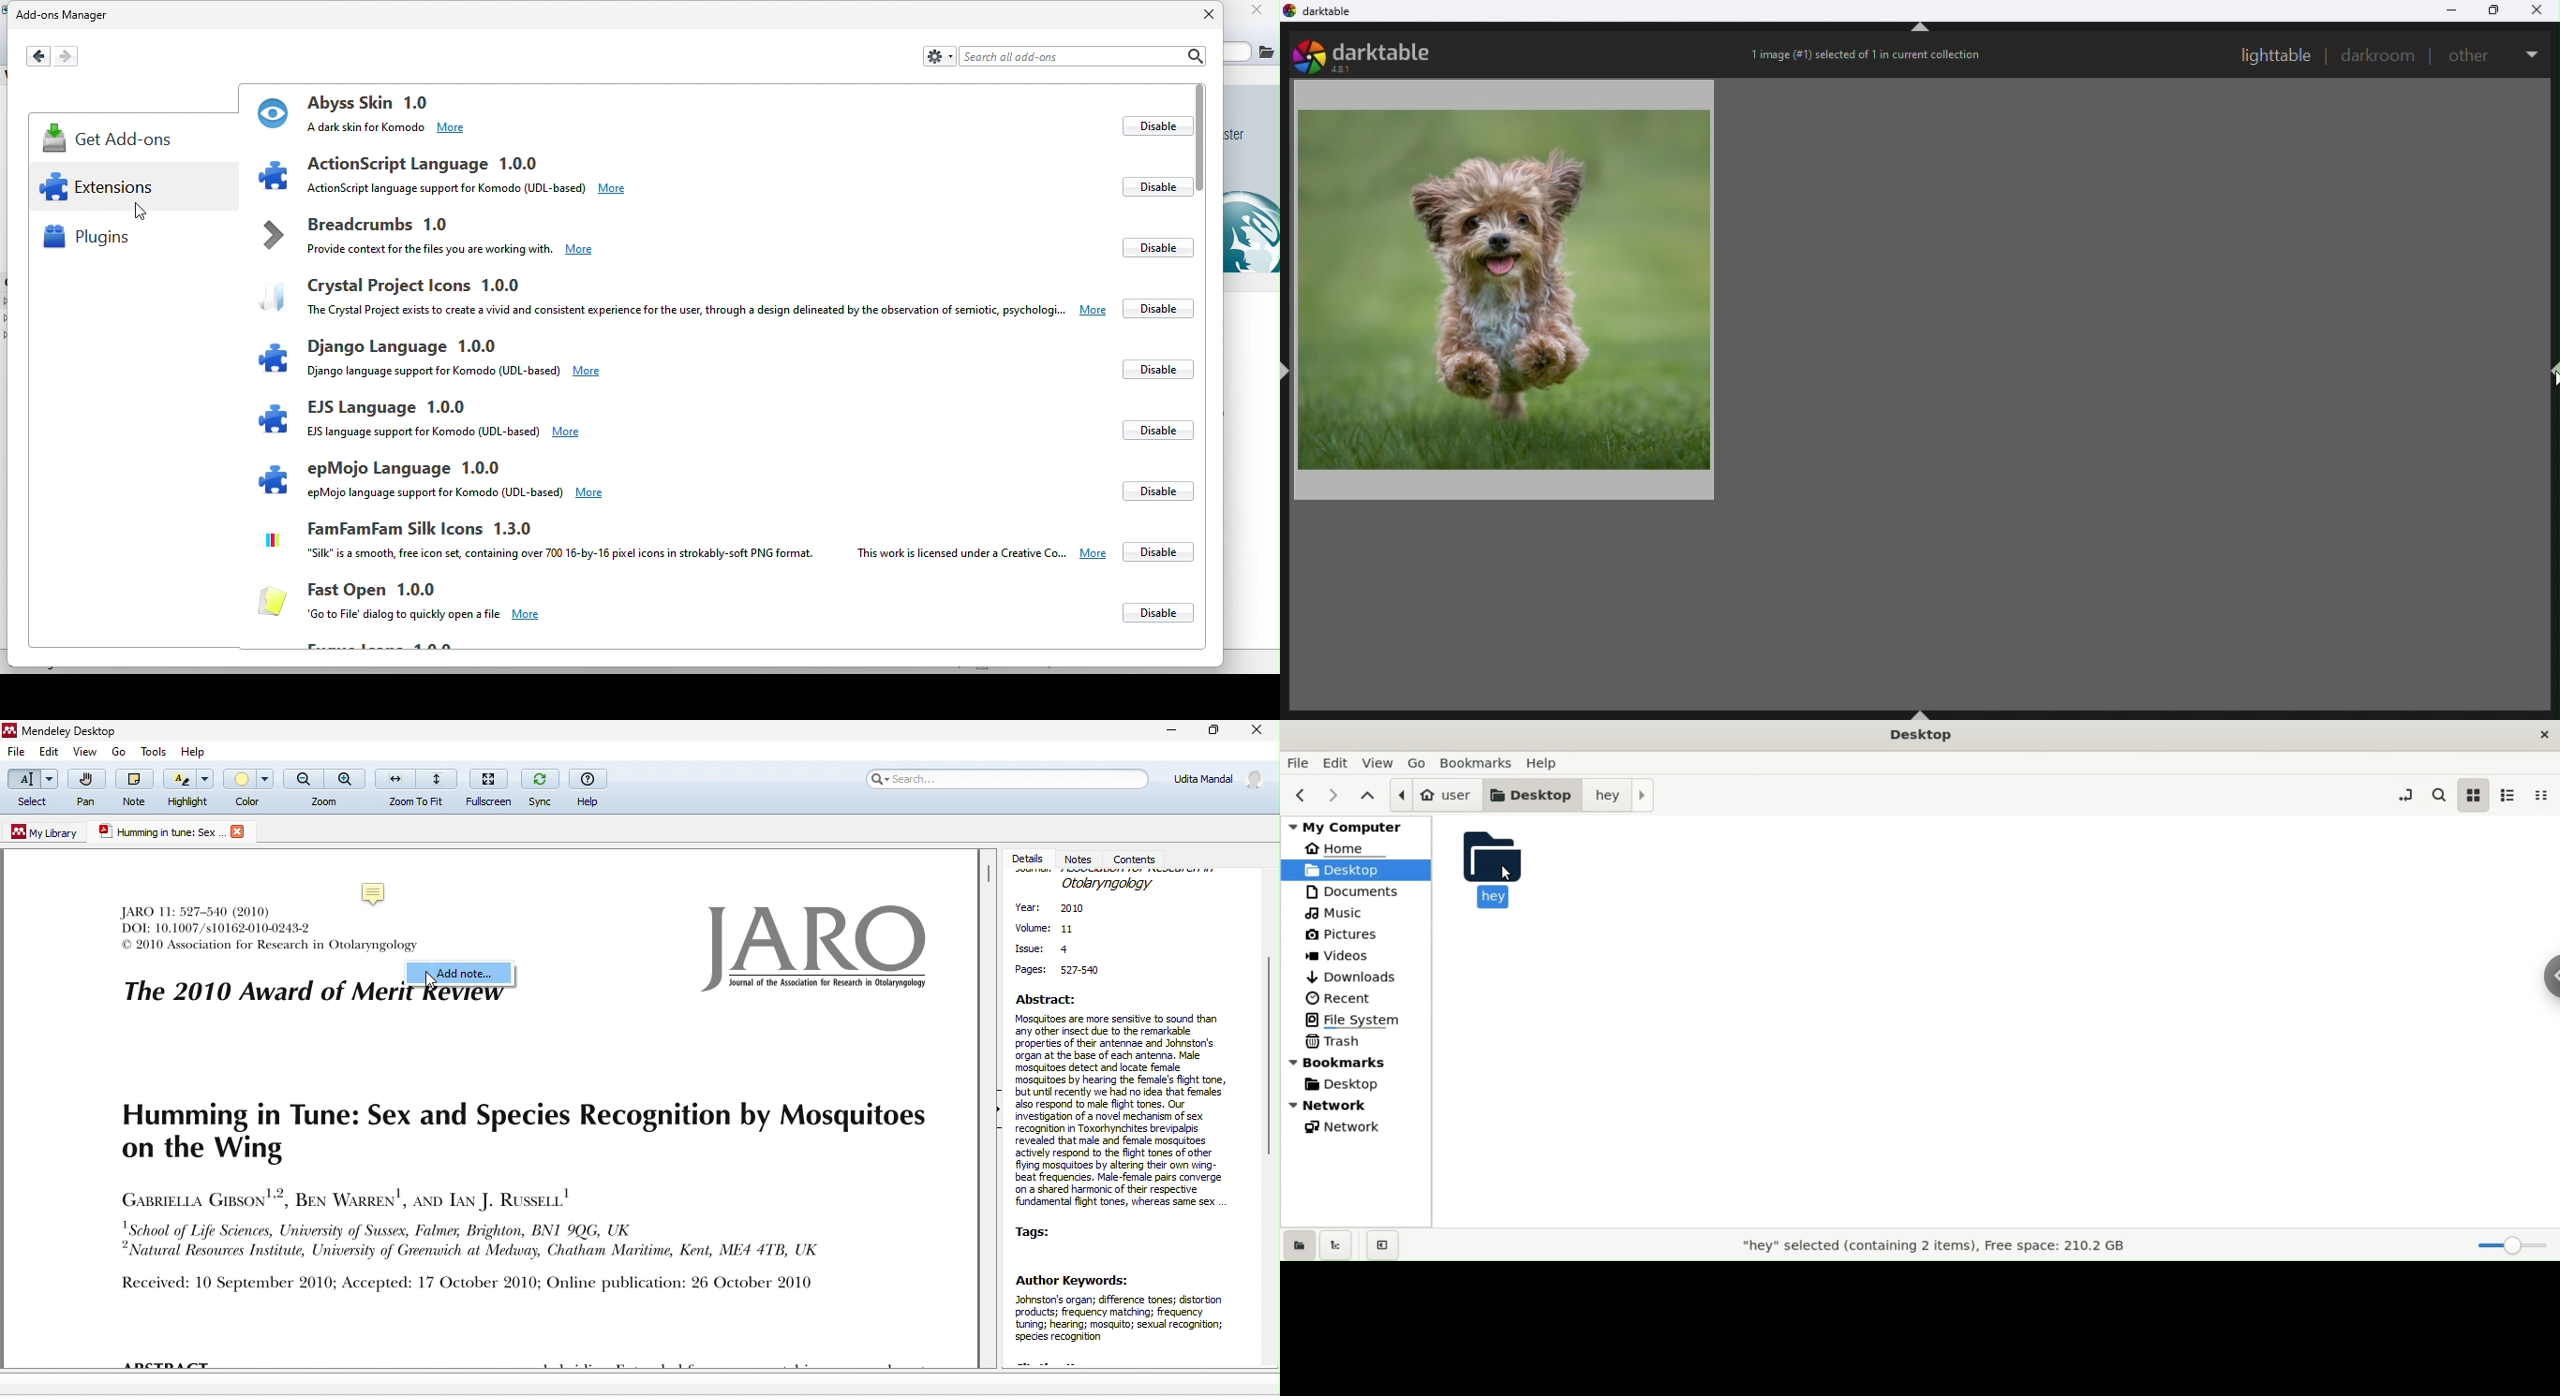  What do you see at coordinates (1041, 1232) in the screenshot?
I see `tags` at bounding box center [1041, 1232].